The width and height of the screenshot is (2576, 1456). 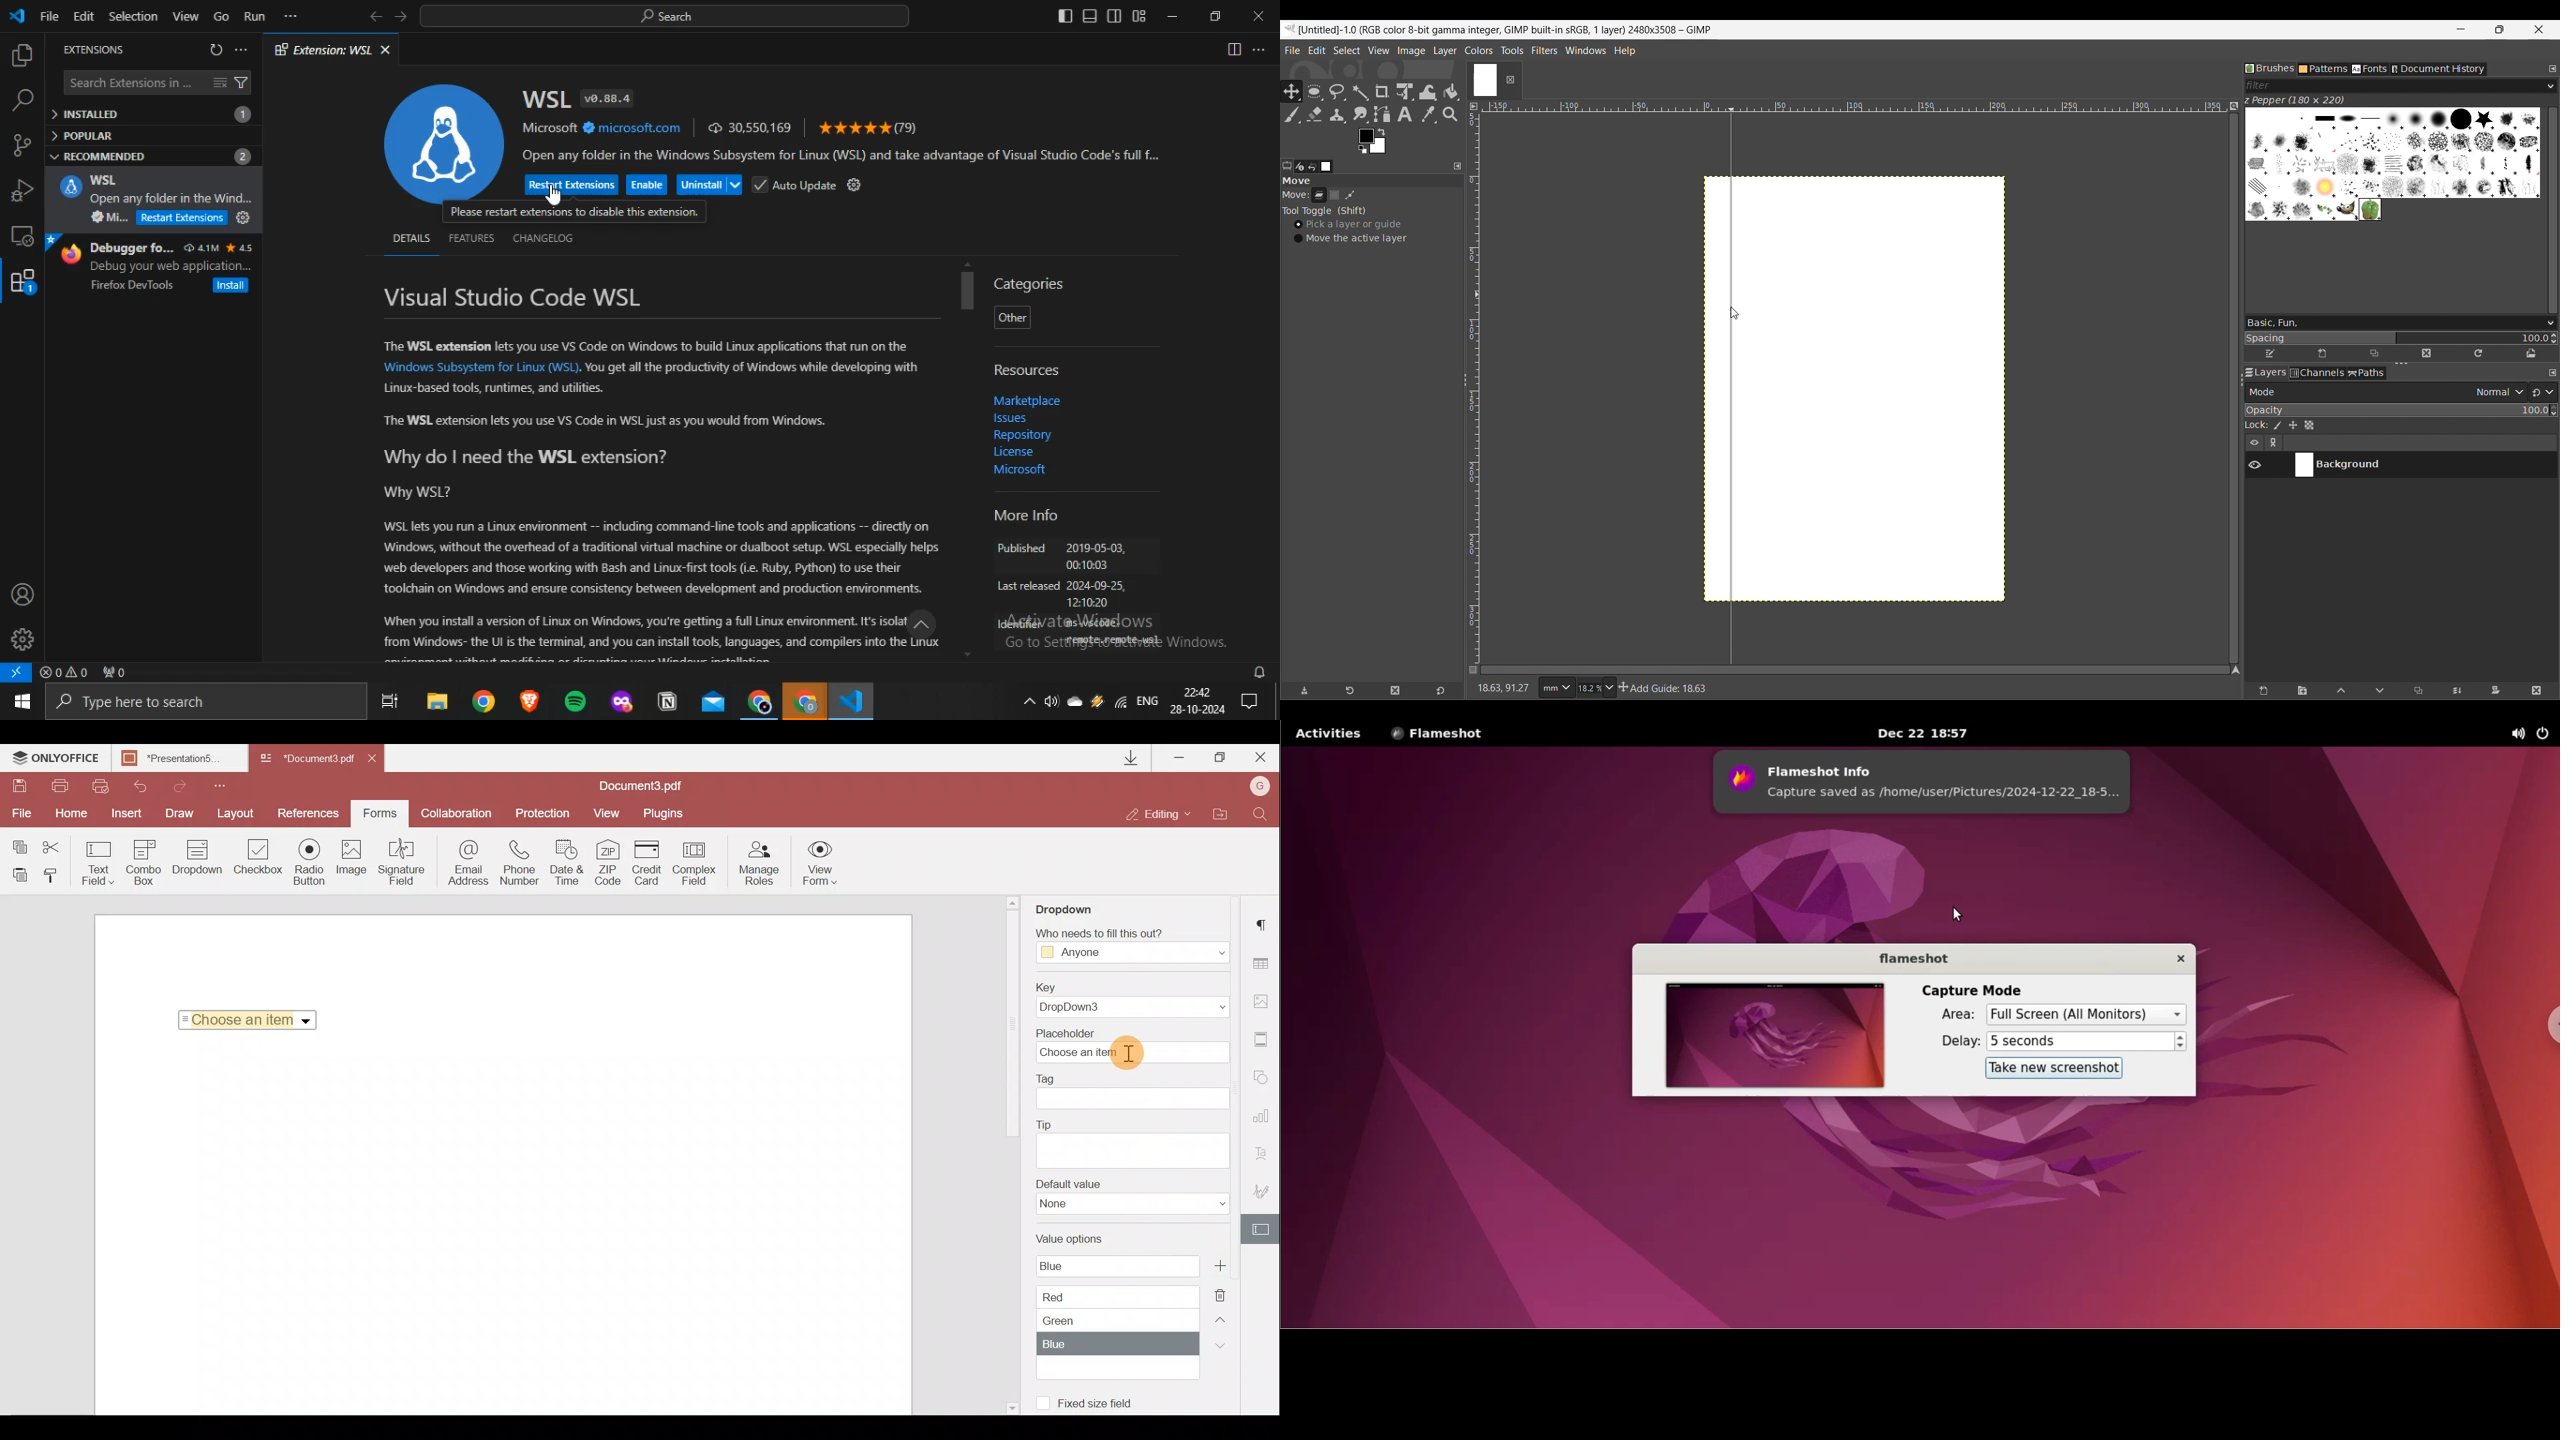 I want to click on Copy, so click(x=16, y=842).